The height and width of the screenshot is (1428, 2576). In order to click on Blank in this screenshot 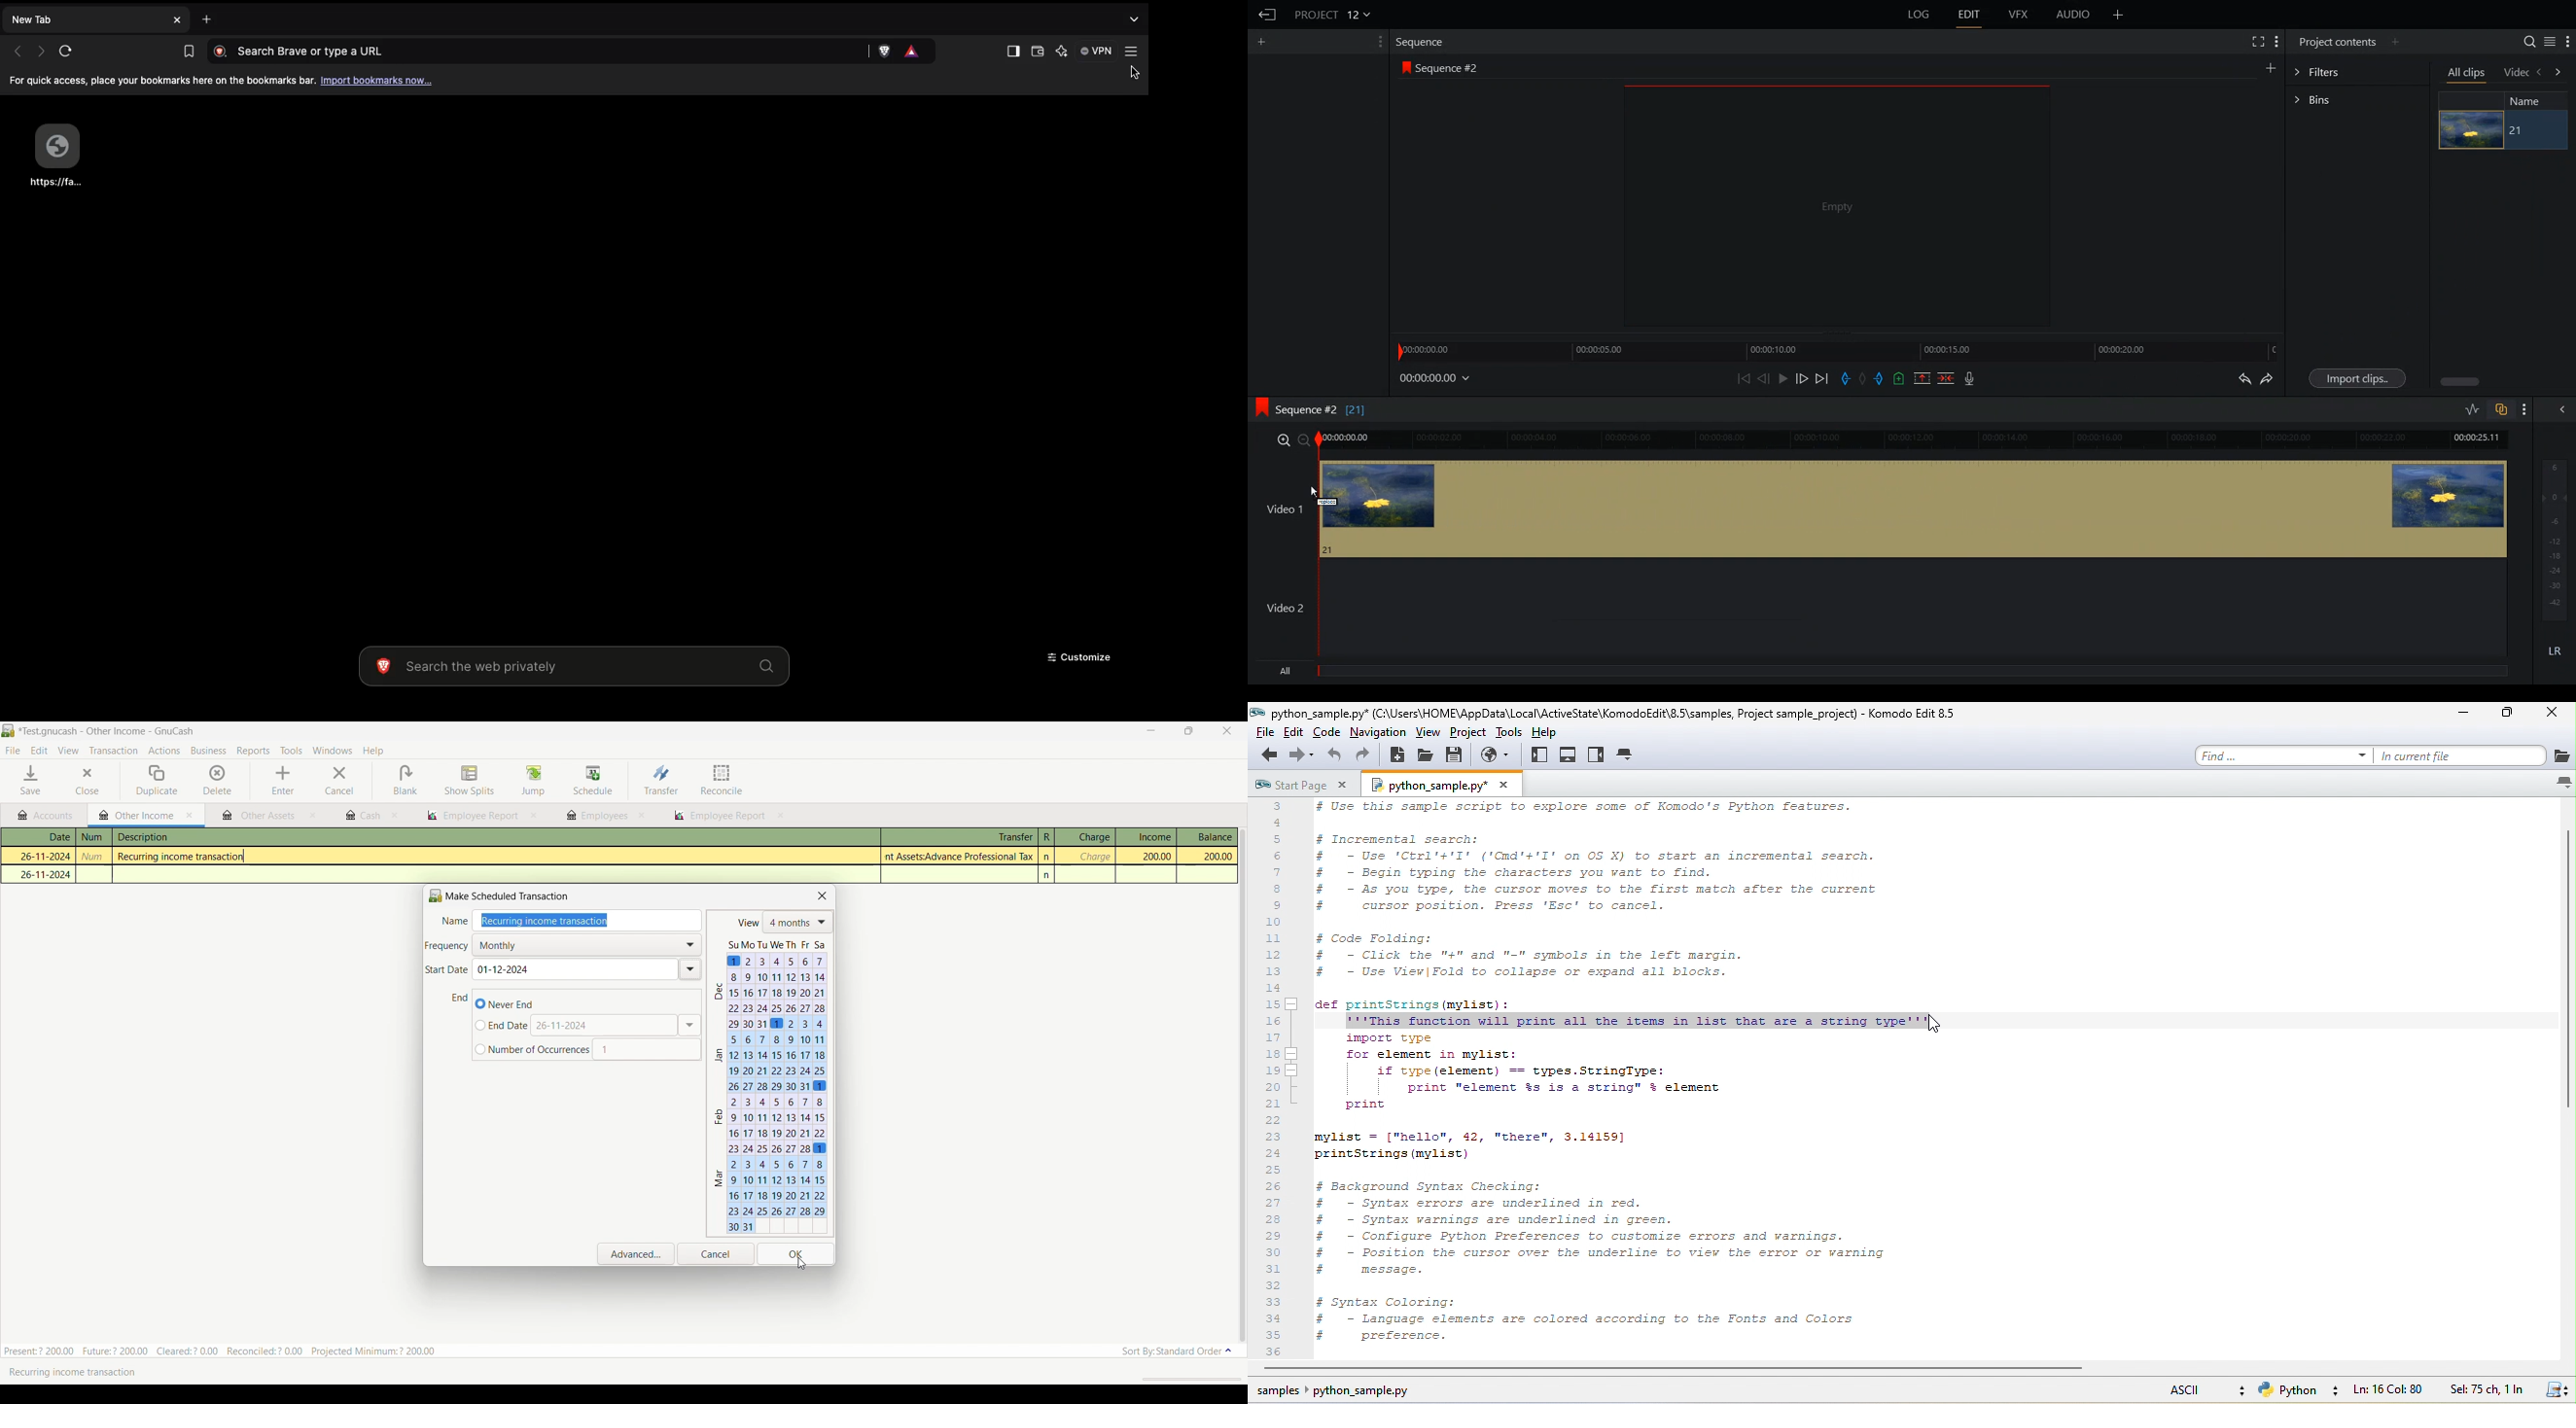, I will do `click(405, 781)`.